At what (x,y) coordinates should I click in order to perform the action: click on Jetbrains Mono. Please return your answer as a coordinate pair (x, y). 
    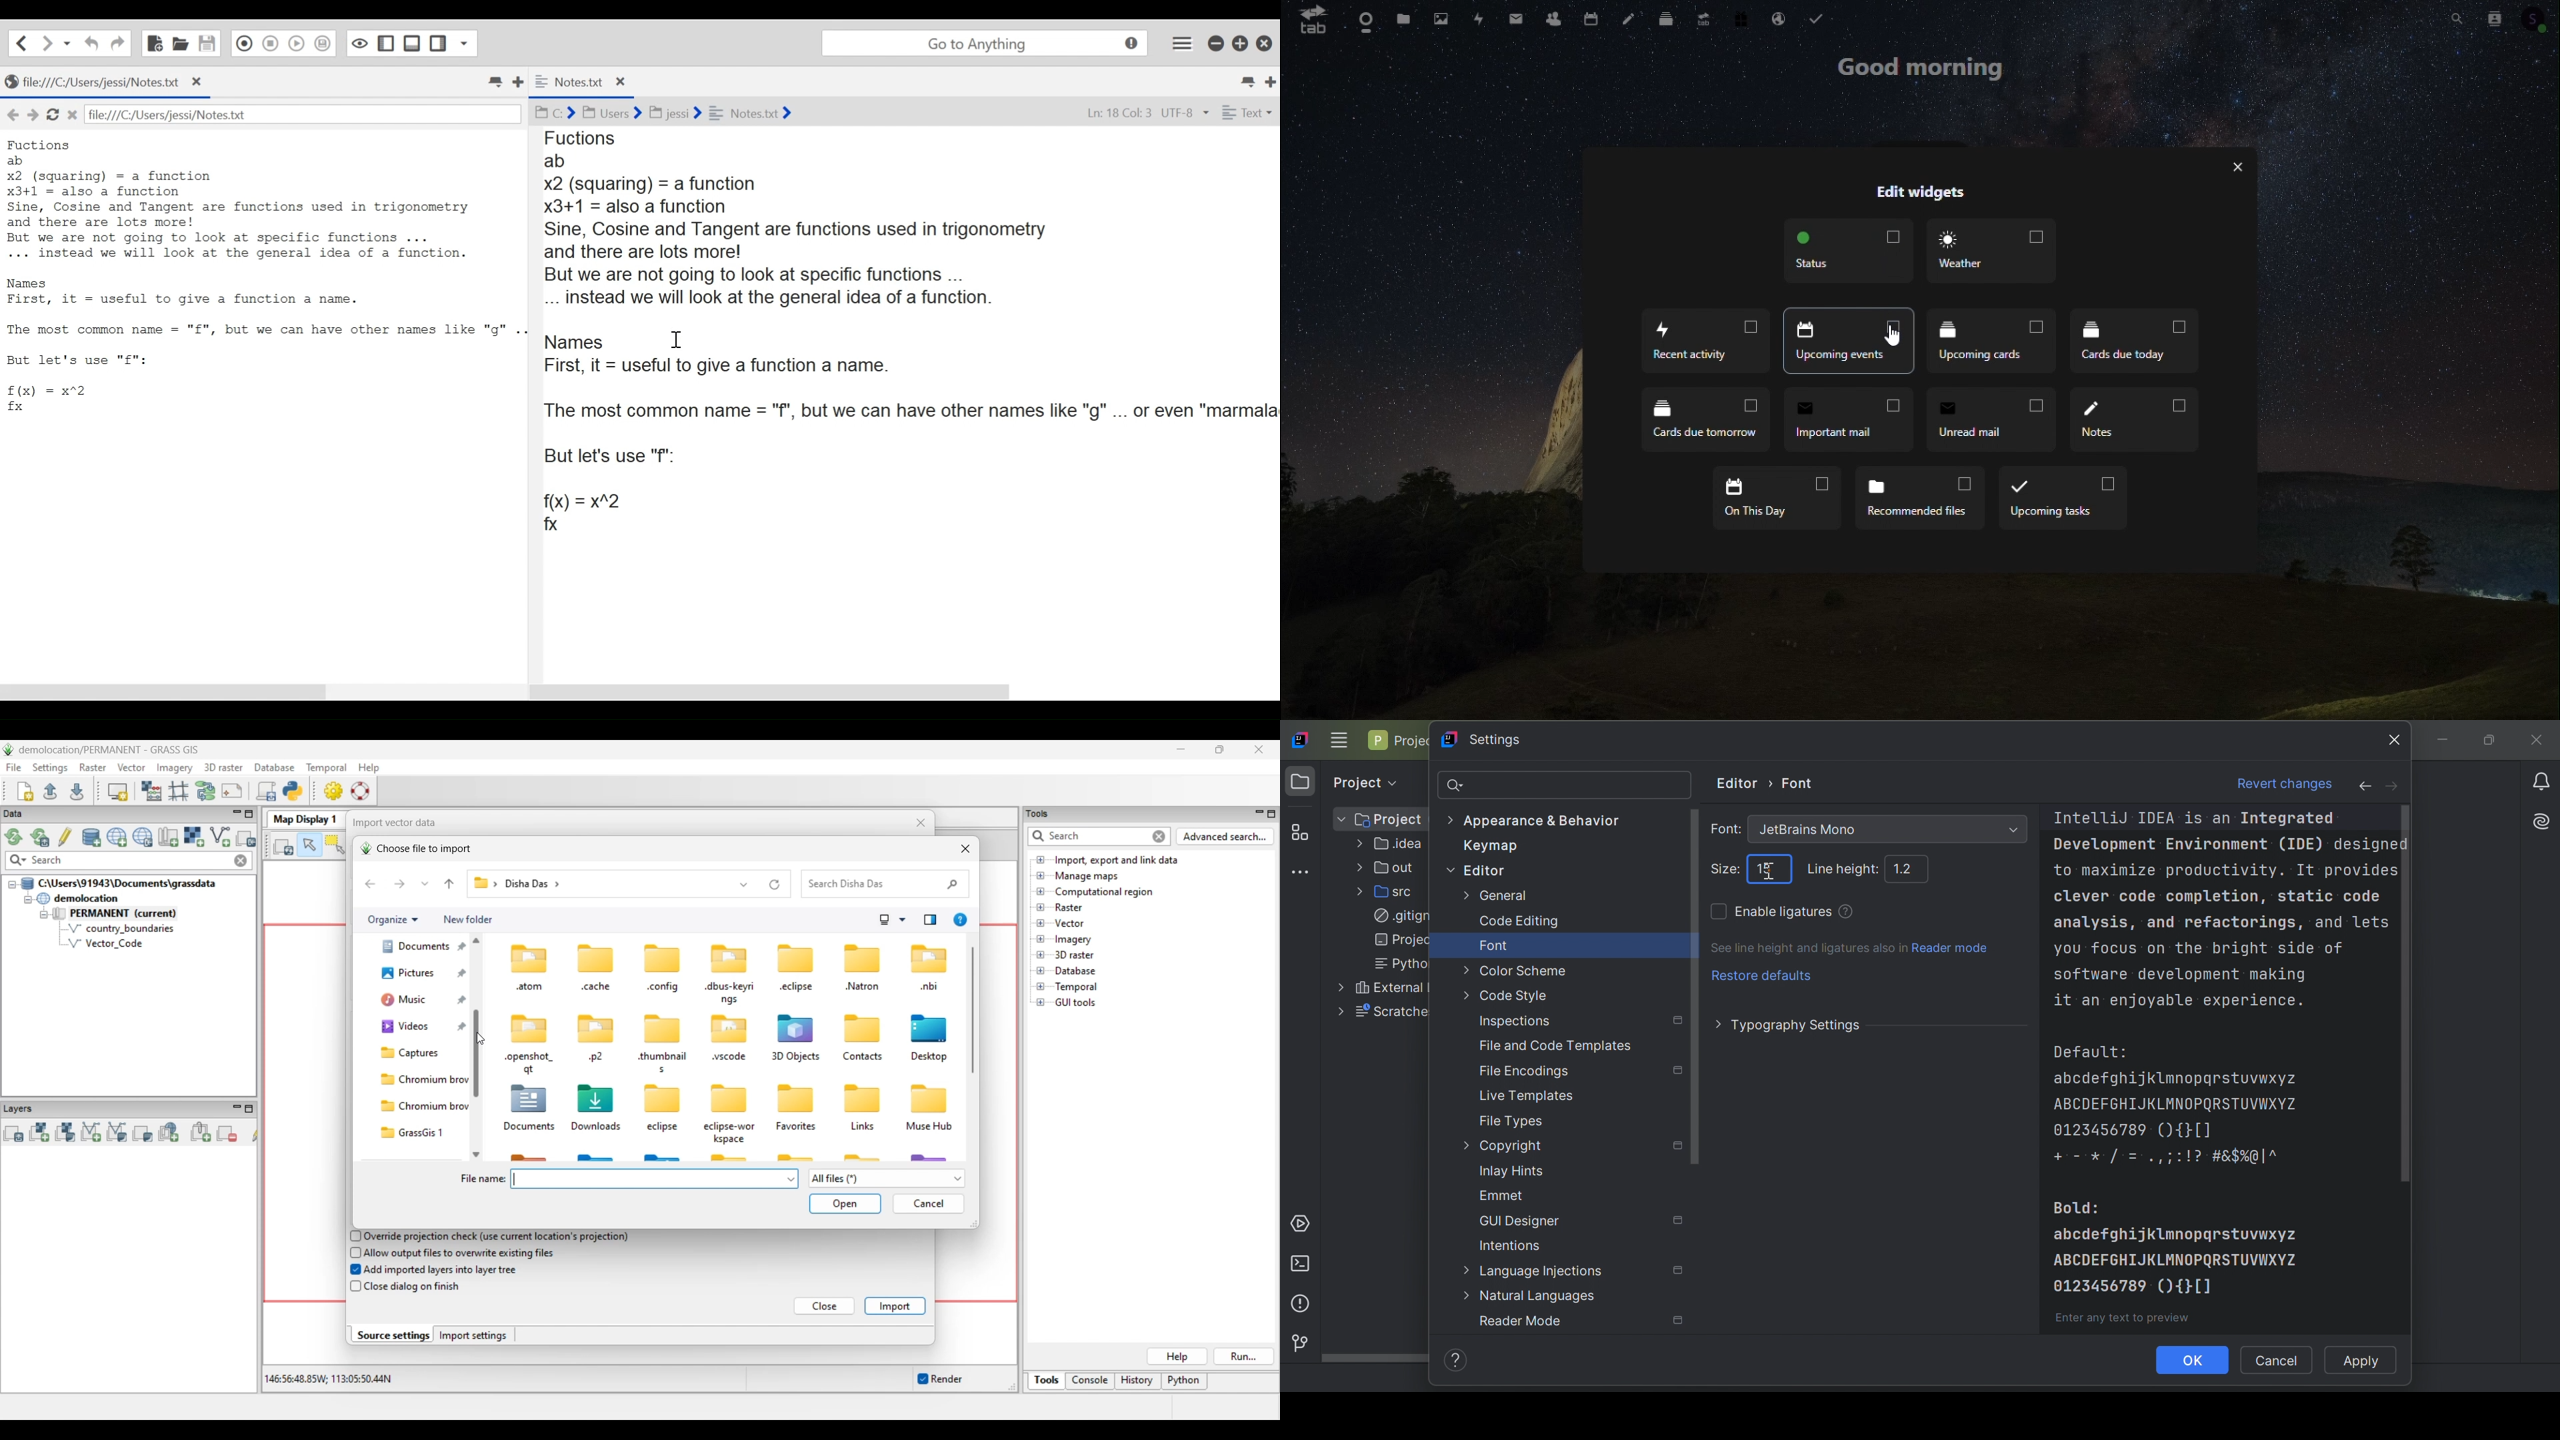
    Looking at the image, I should click on (1807, 831).